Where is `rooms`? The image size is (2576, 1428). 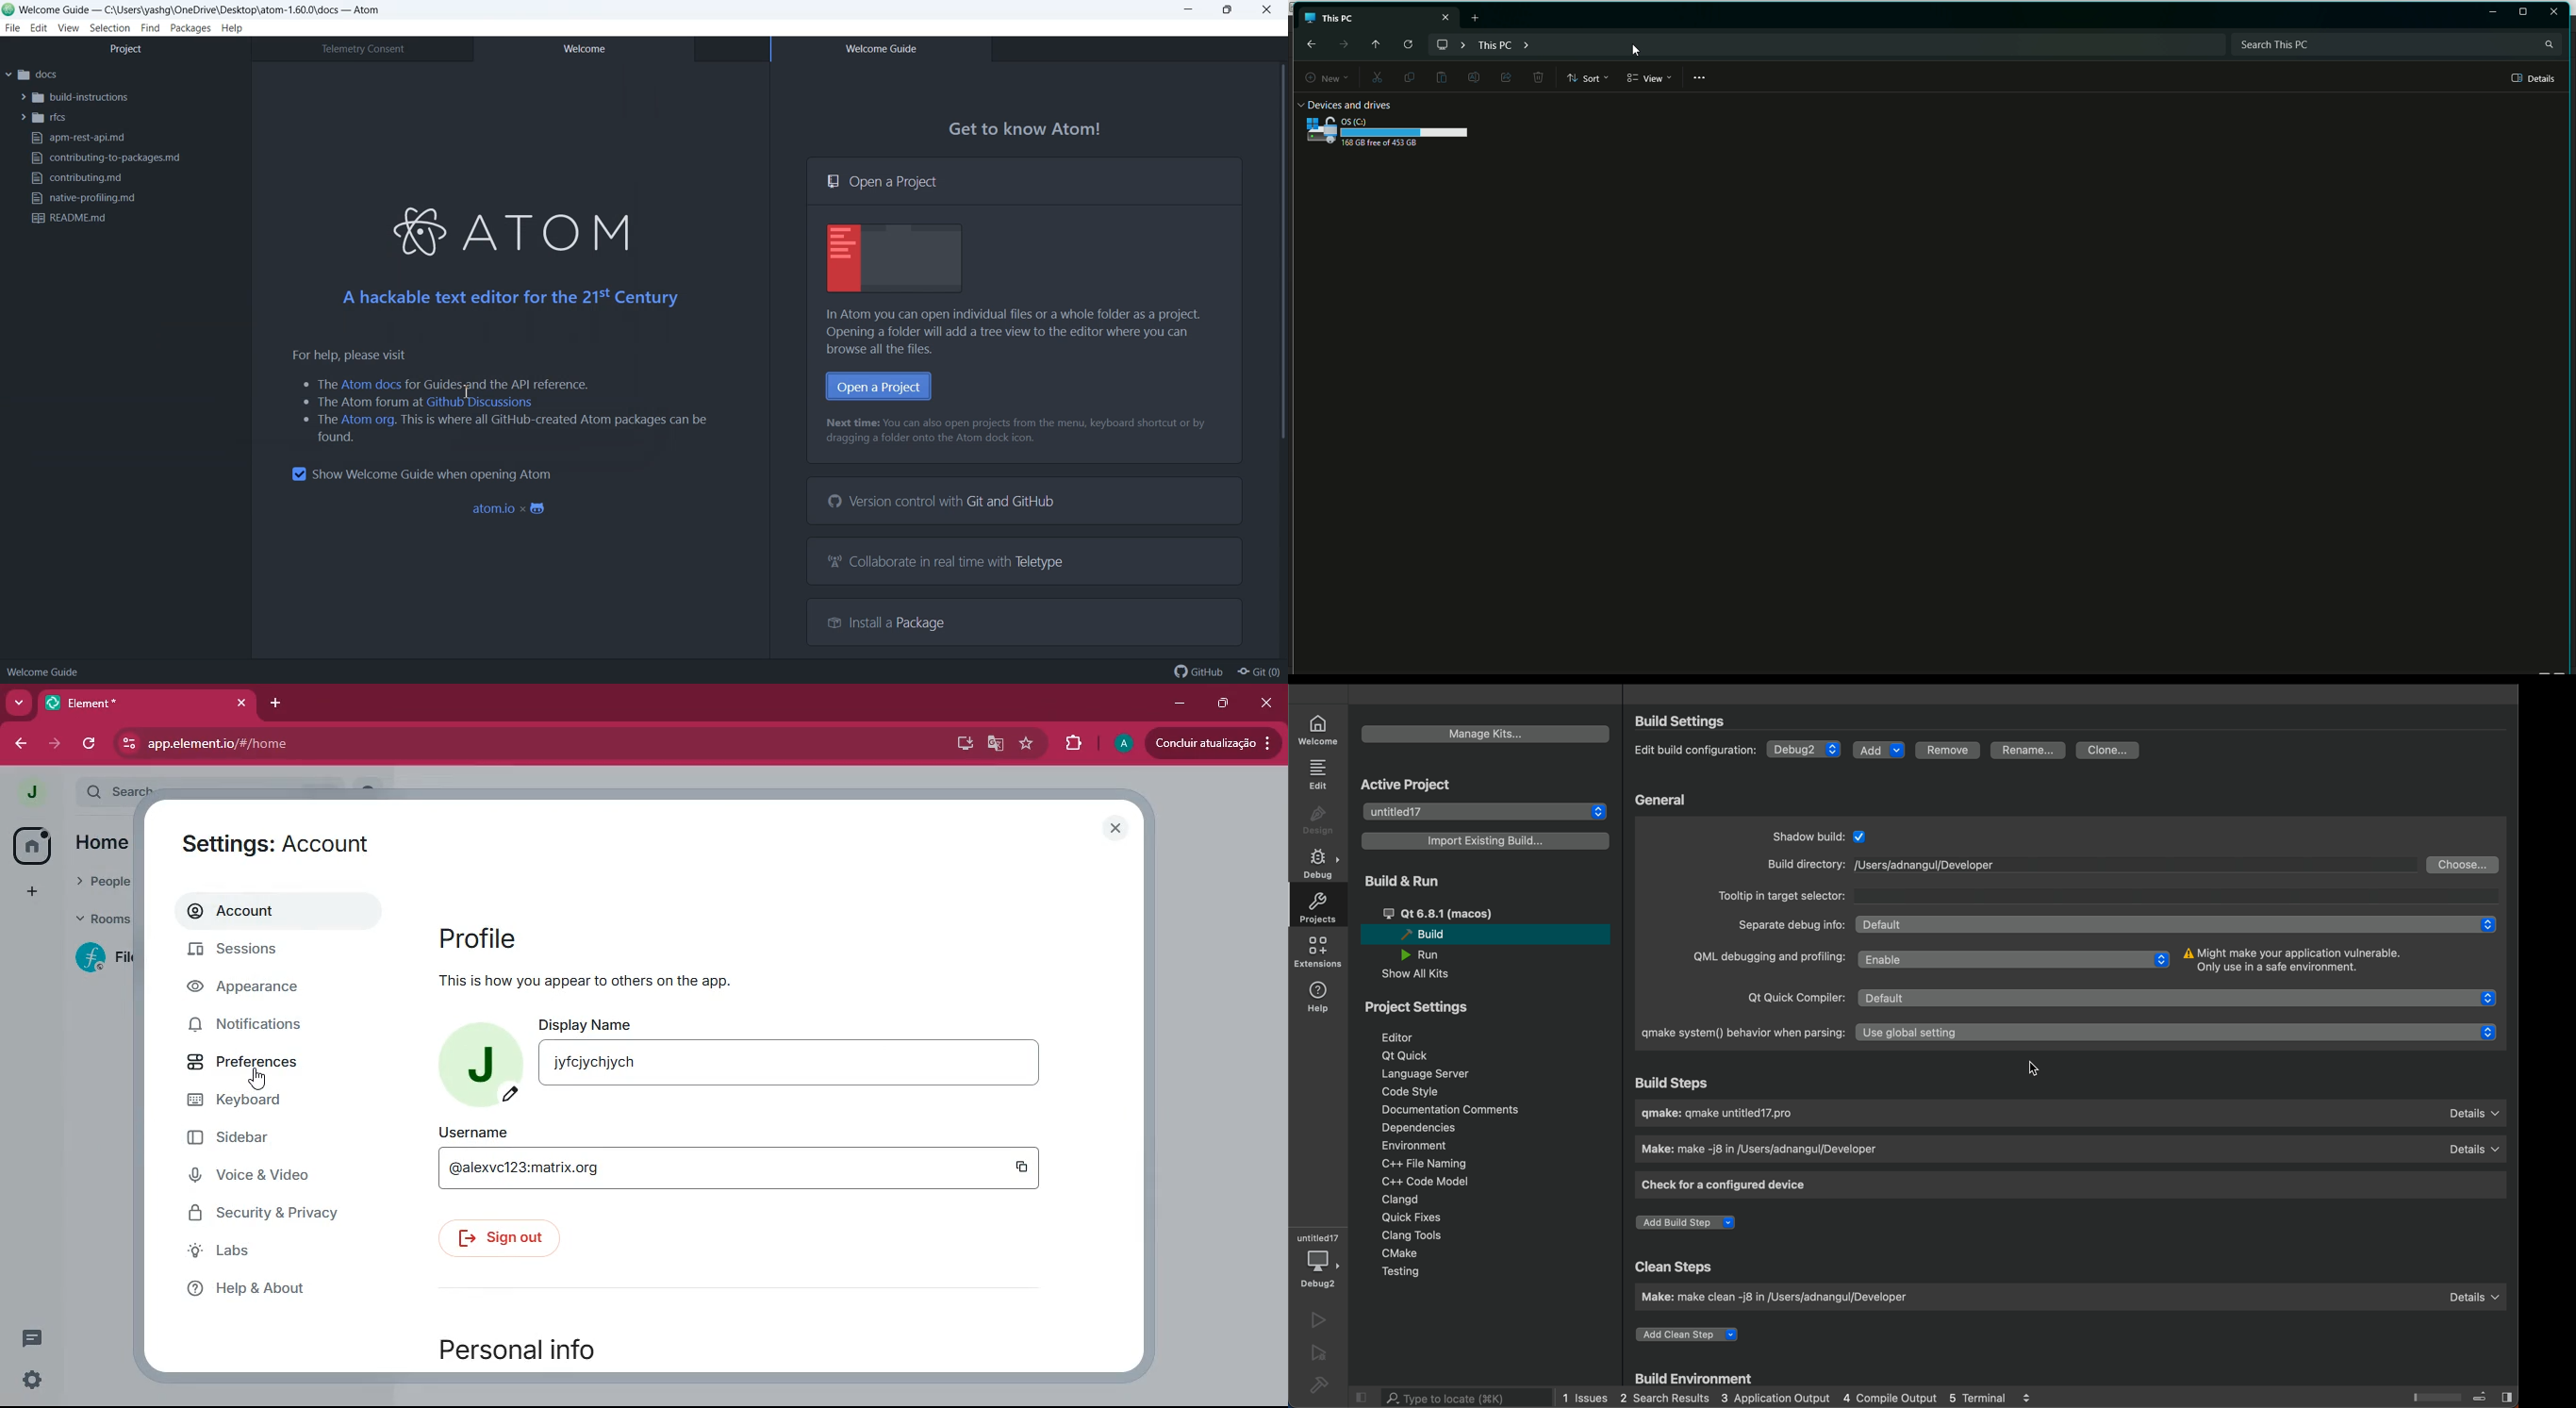
rooms is located at coordinates (102, 921).